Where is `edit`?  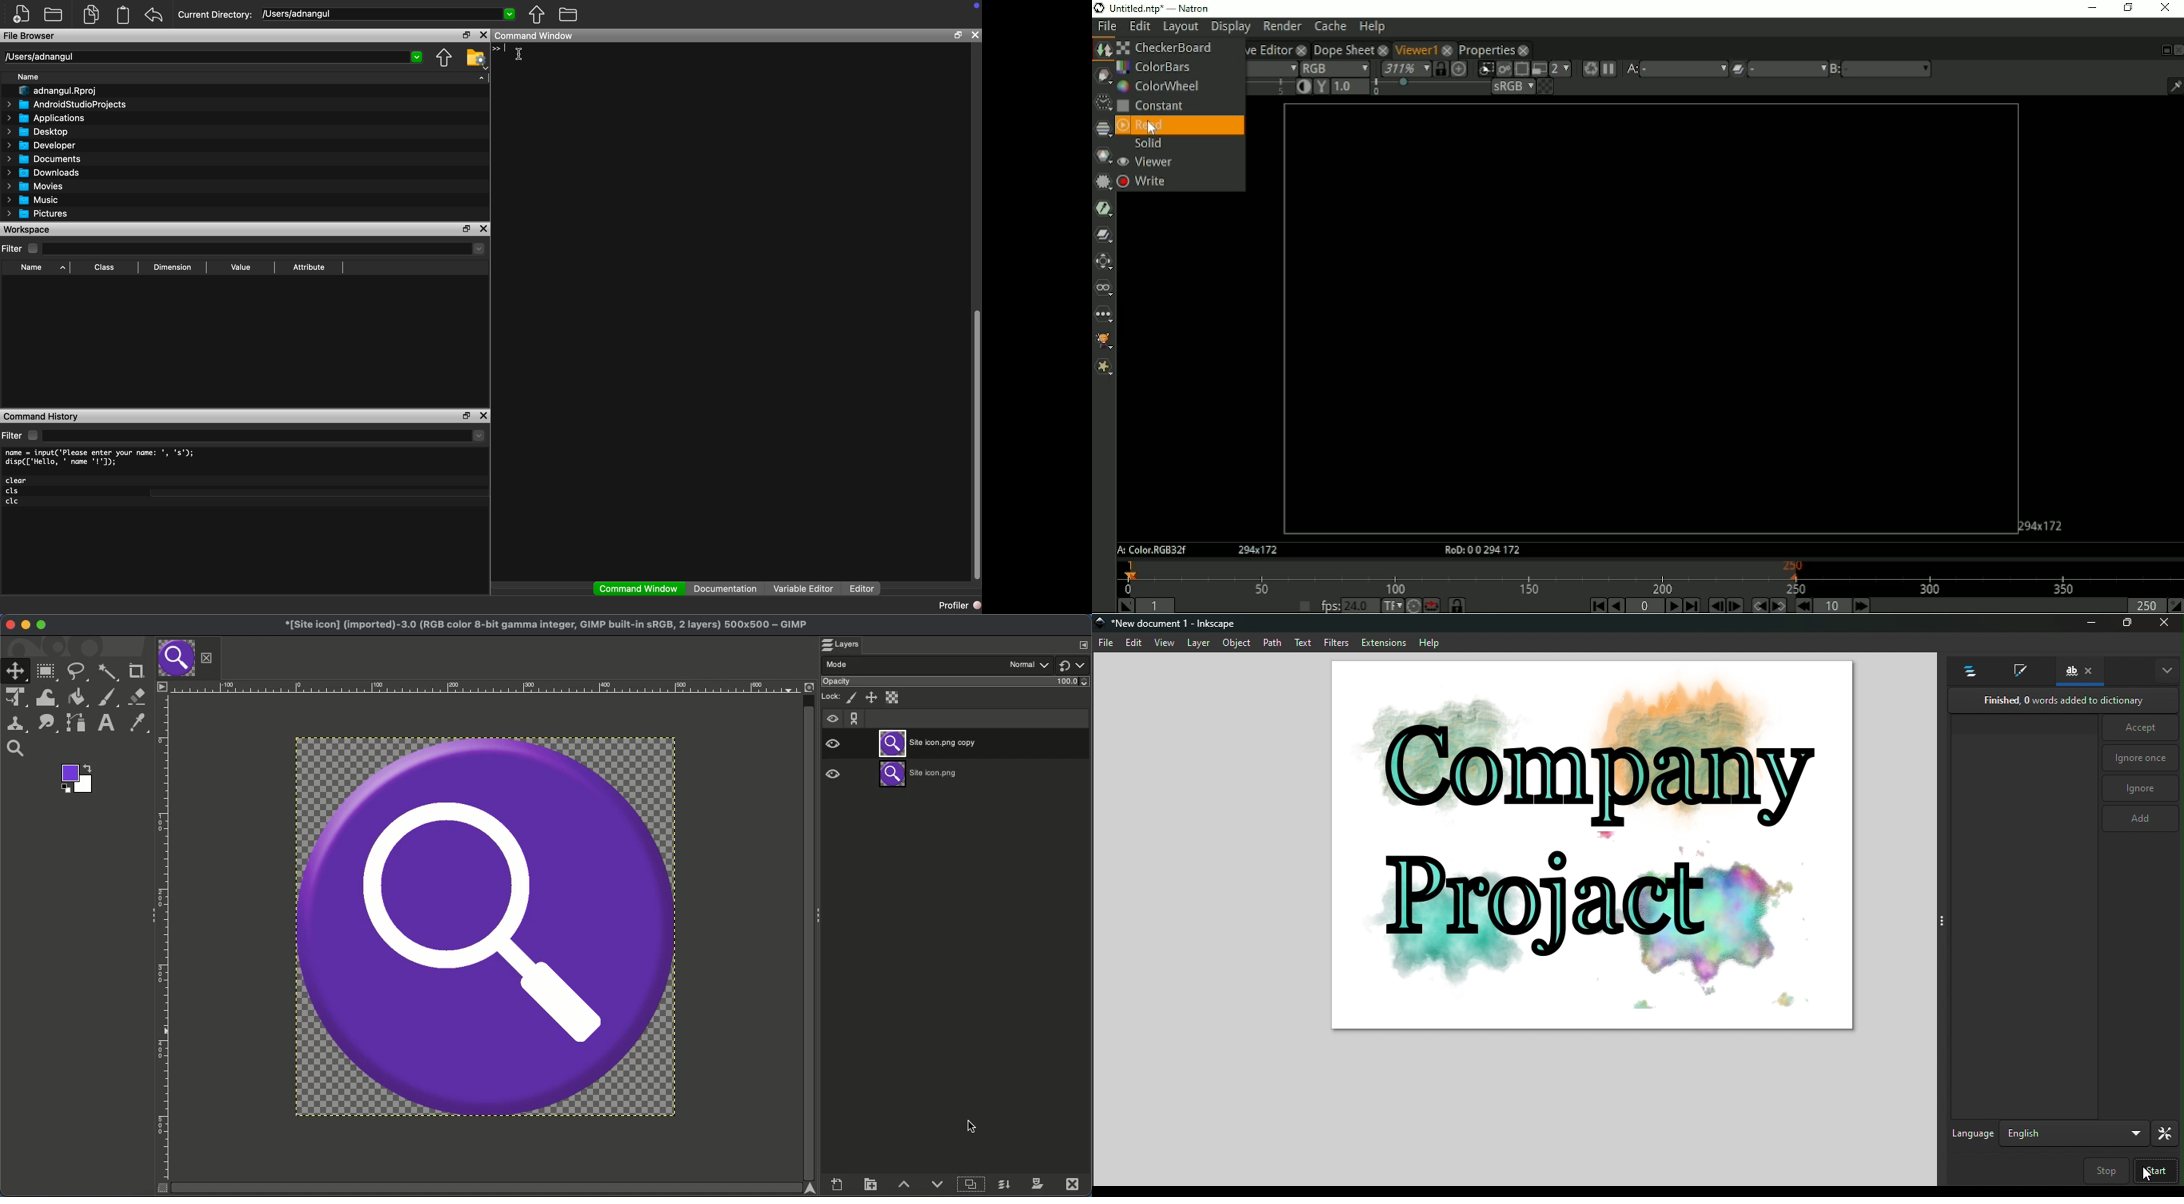
edit is located at coordinates (1137, 644).